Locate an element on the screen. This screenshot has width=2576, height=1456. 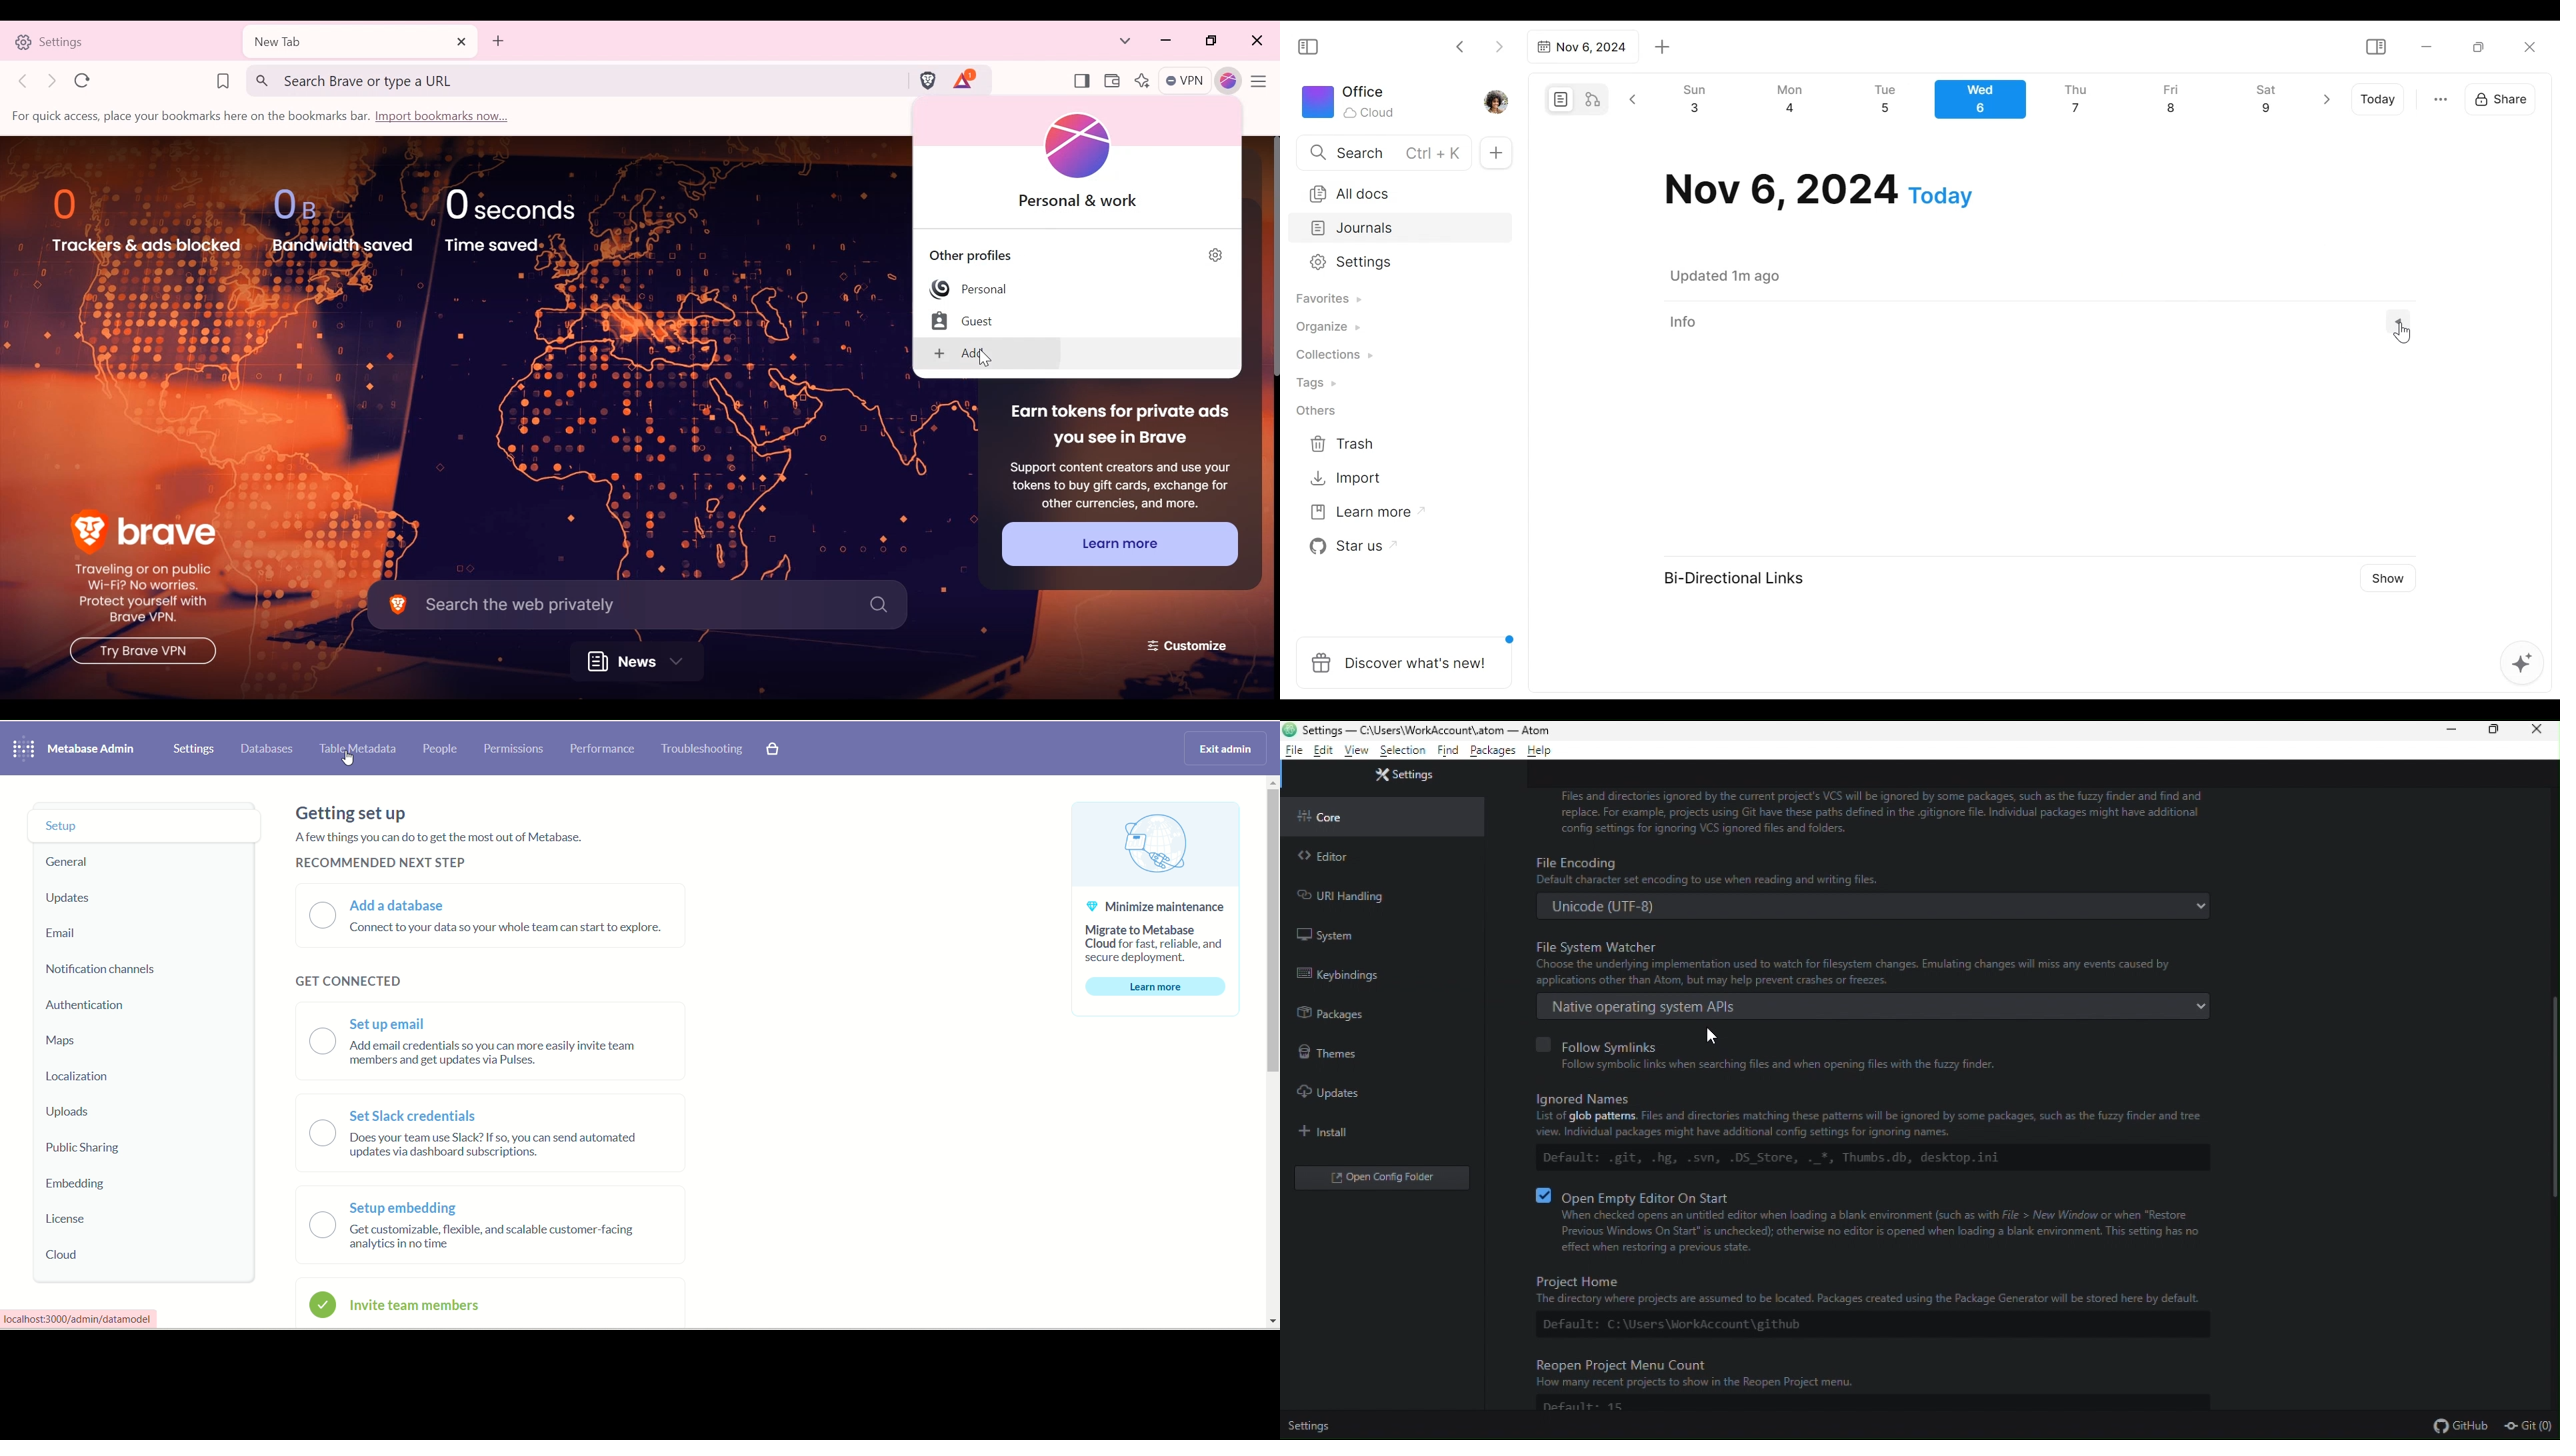
Workspace icon is located at coordinates (1351, 100).